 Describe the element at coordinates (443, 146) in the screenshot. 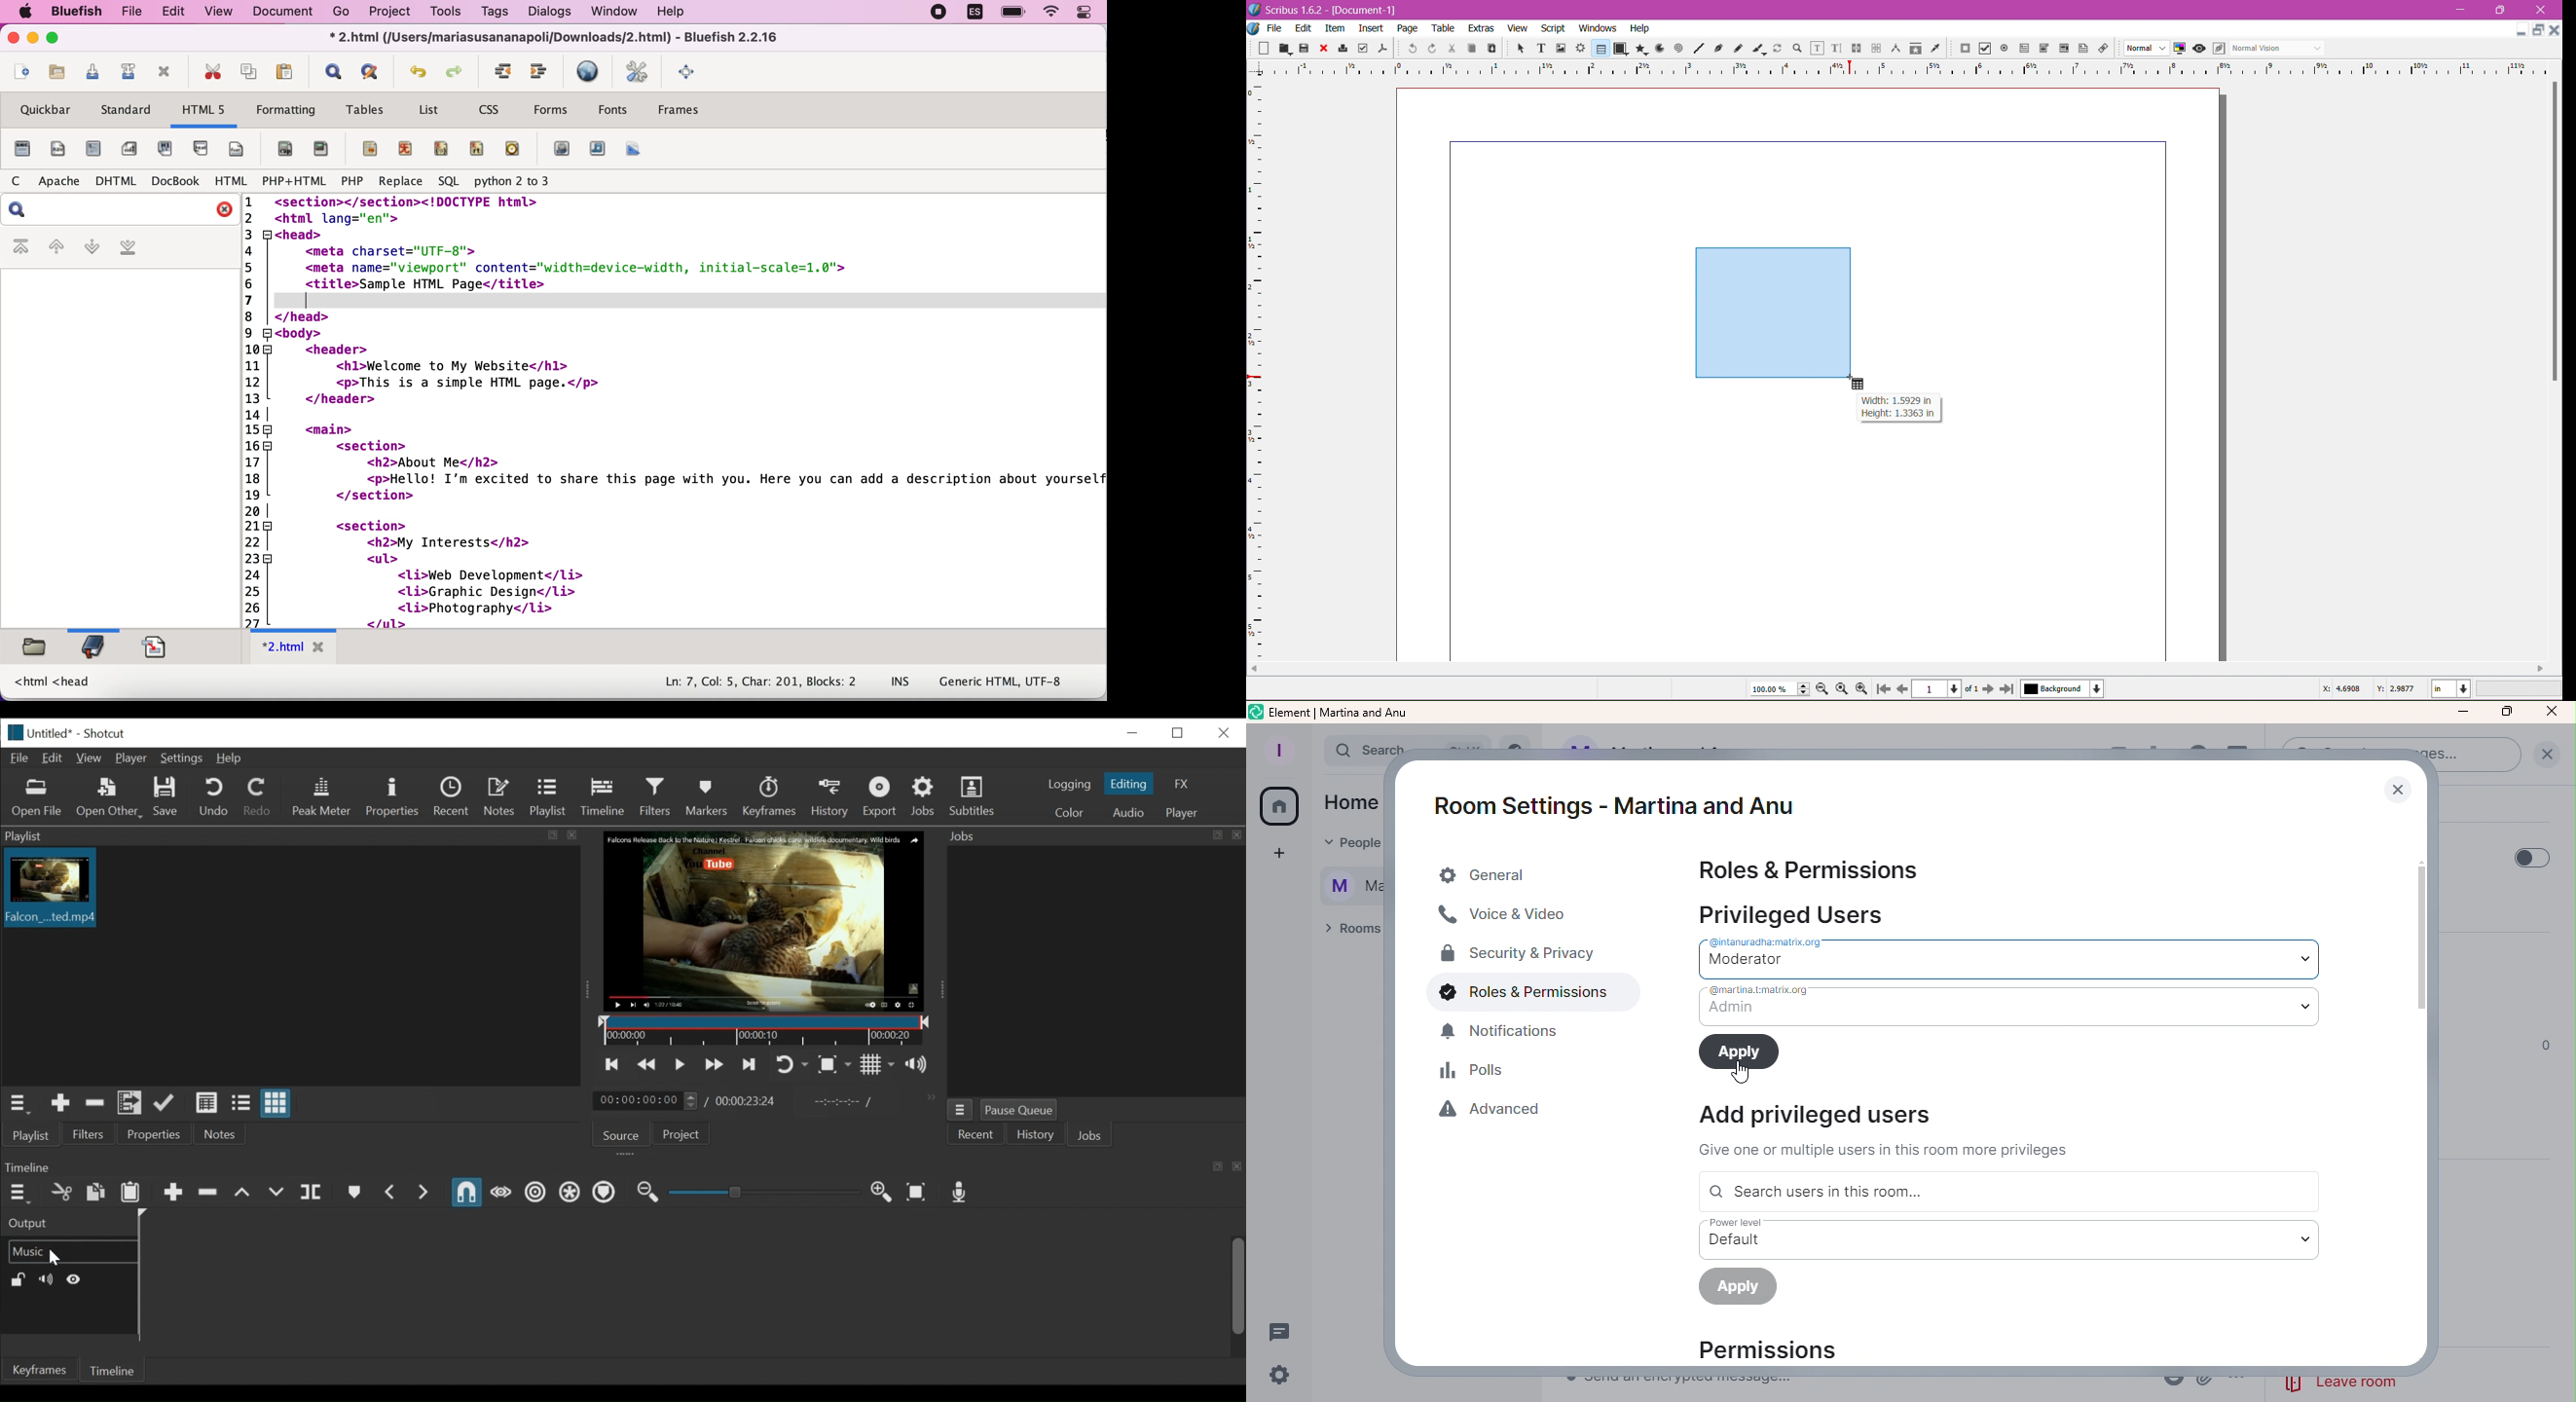

I see `ruby parenthesis` at that location.